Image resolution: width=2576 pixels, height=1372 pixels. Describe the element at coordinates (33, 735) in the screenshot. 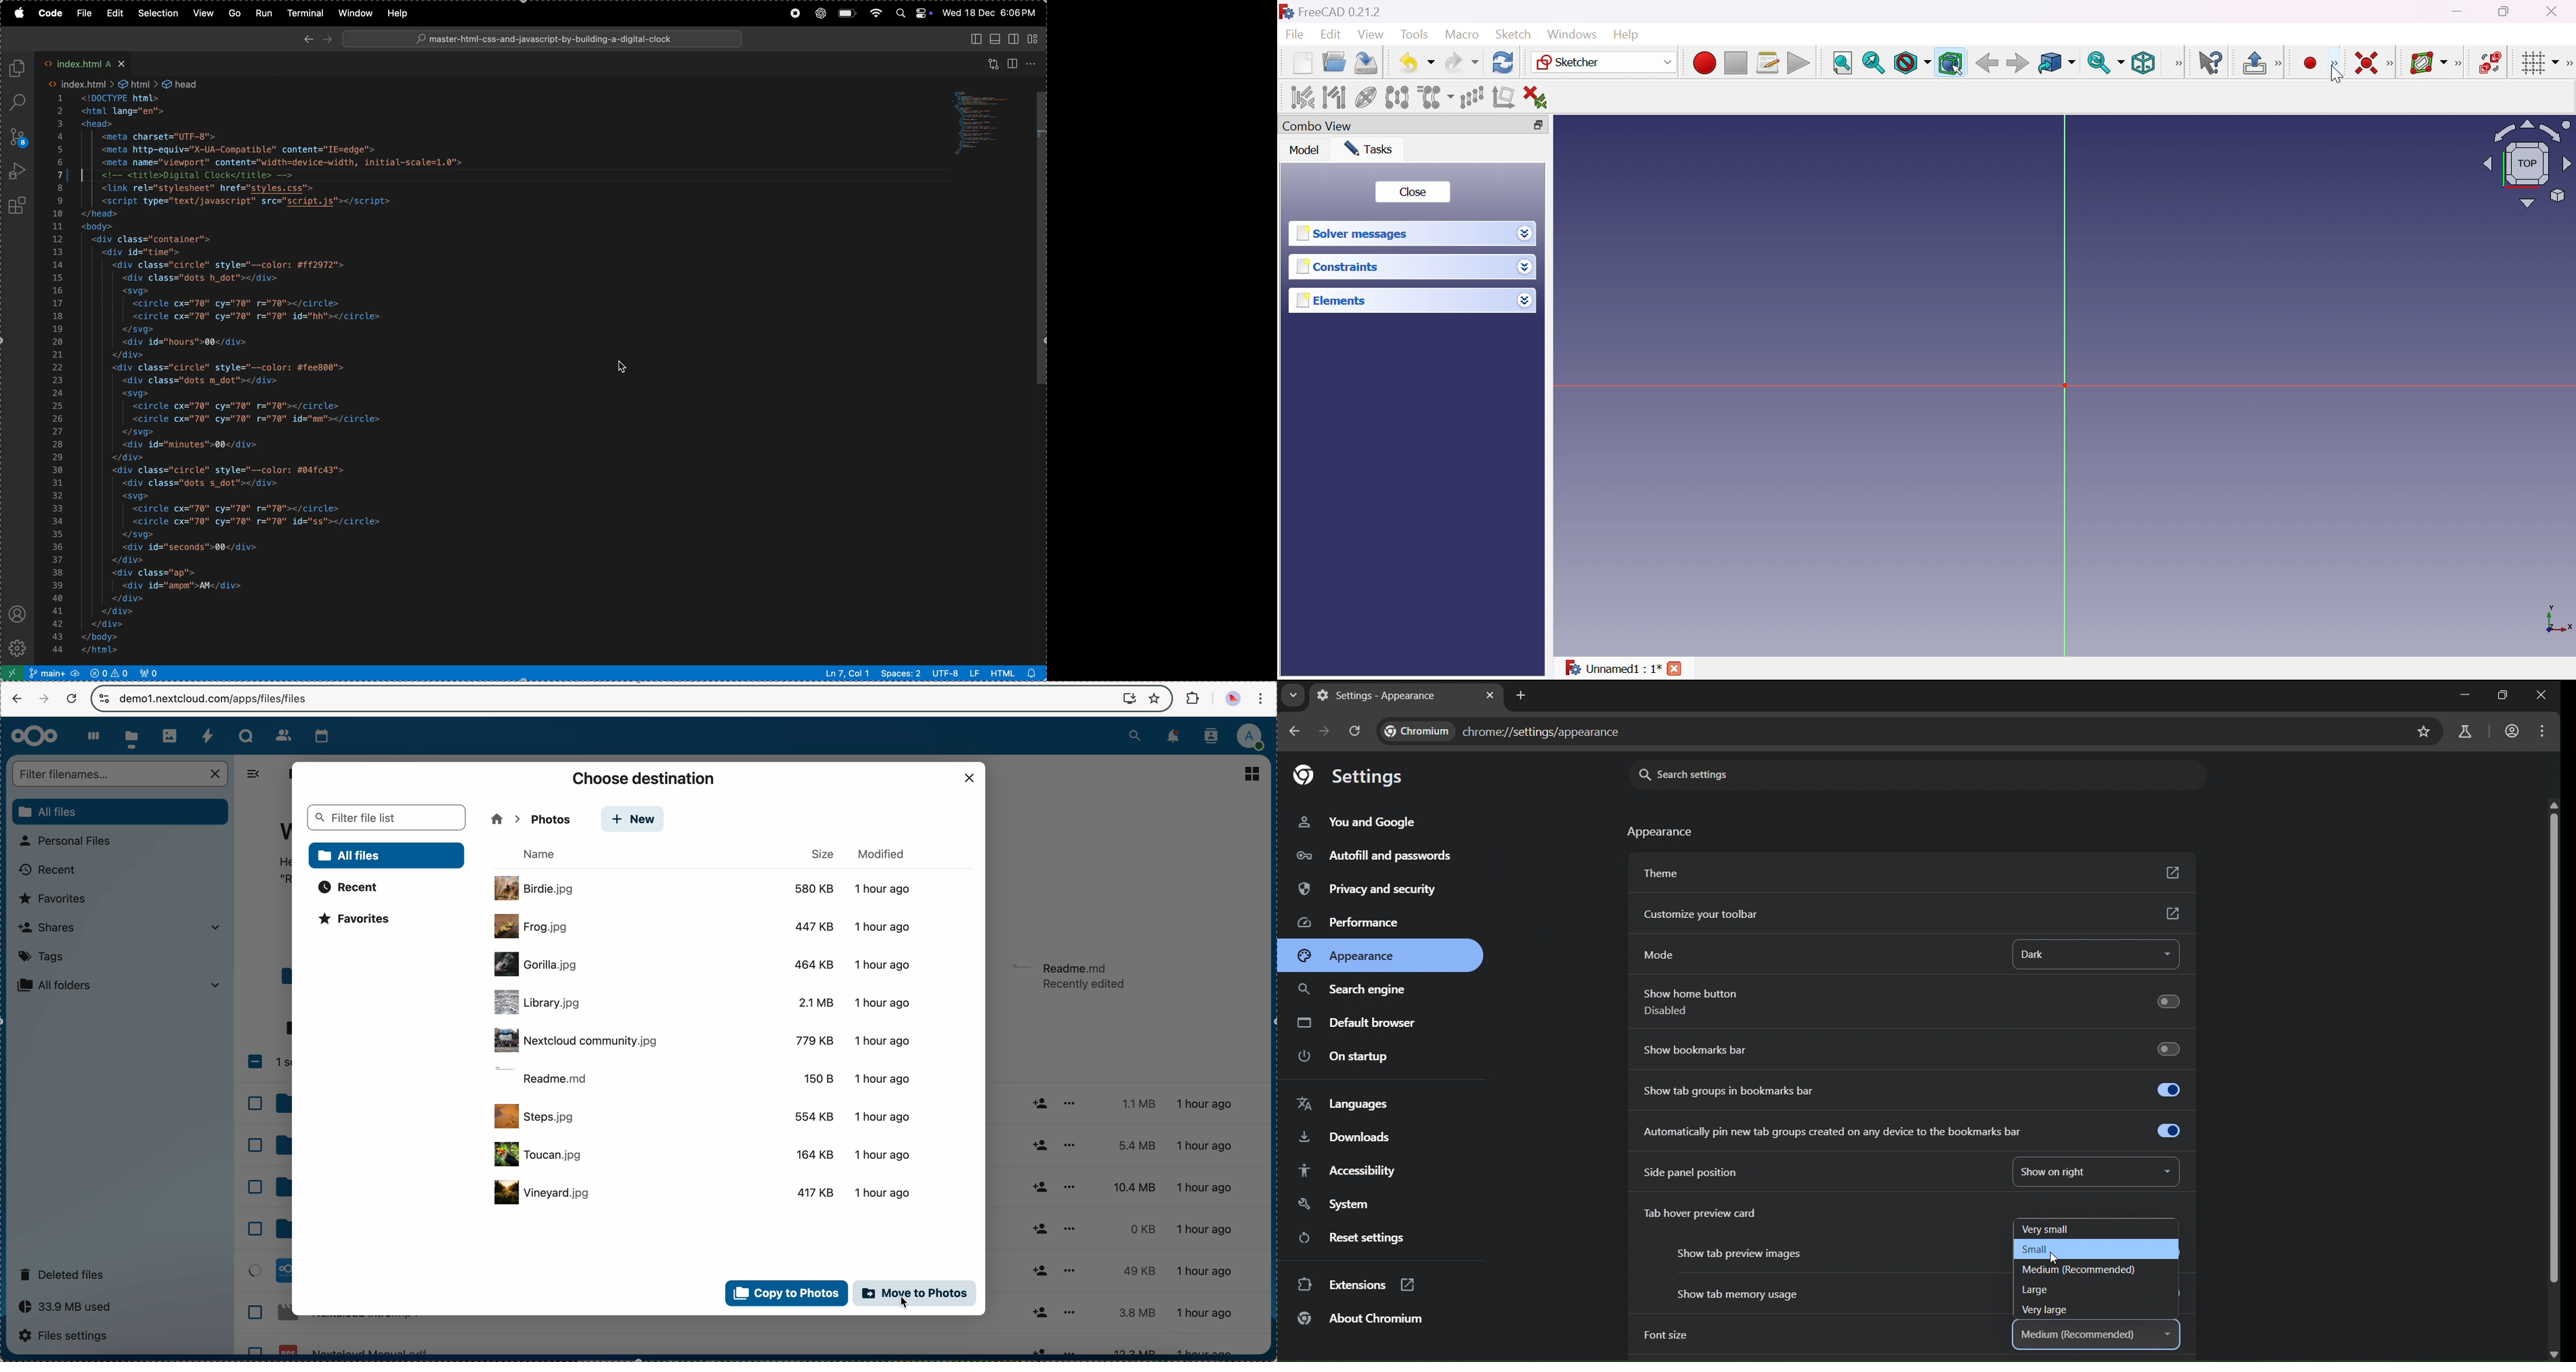

I see `Nextcloud logo` at that location.